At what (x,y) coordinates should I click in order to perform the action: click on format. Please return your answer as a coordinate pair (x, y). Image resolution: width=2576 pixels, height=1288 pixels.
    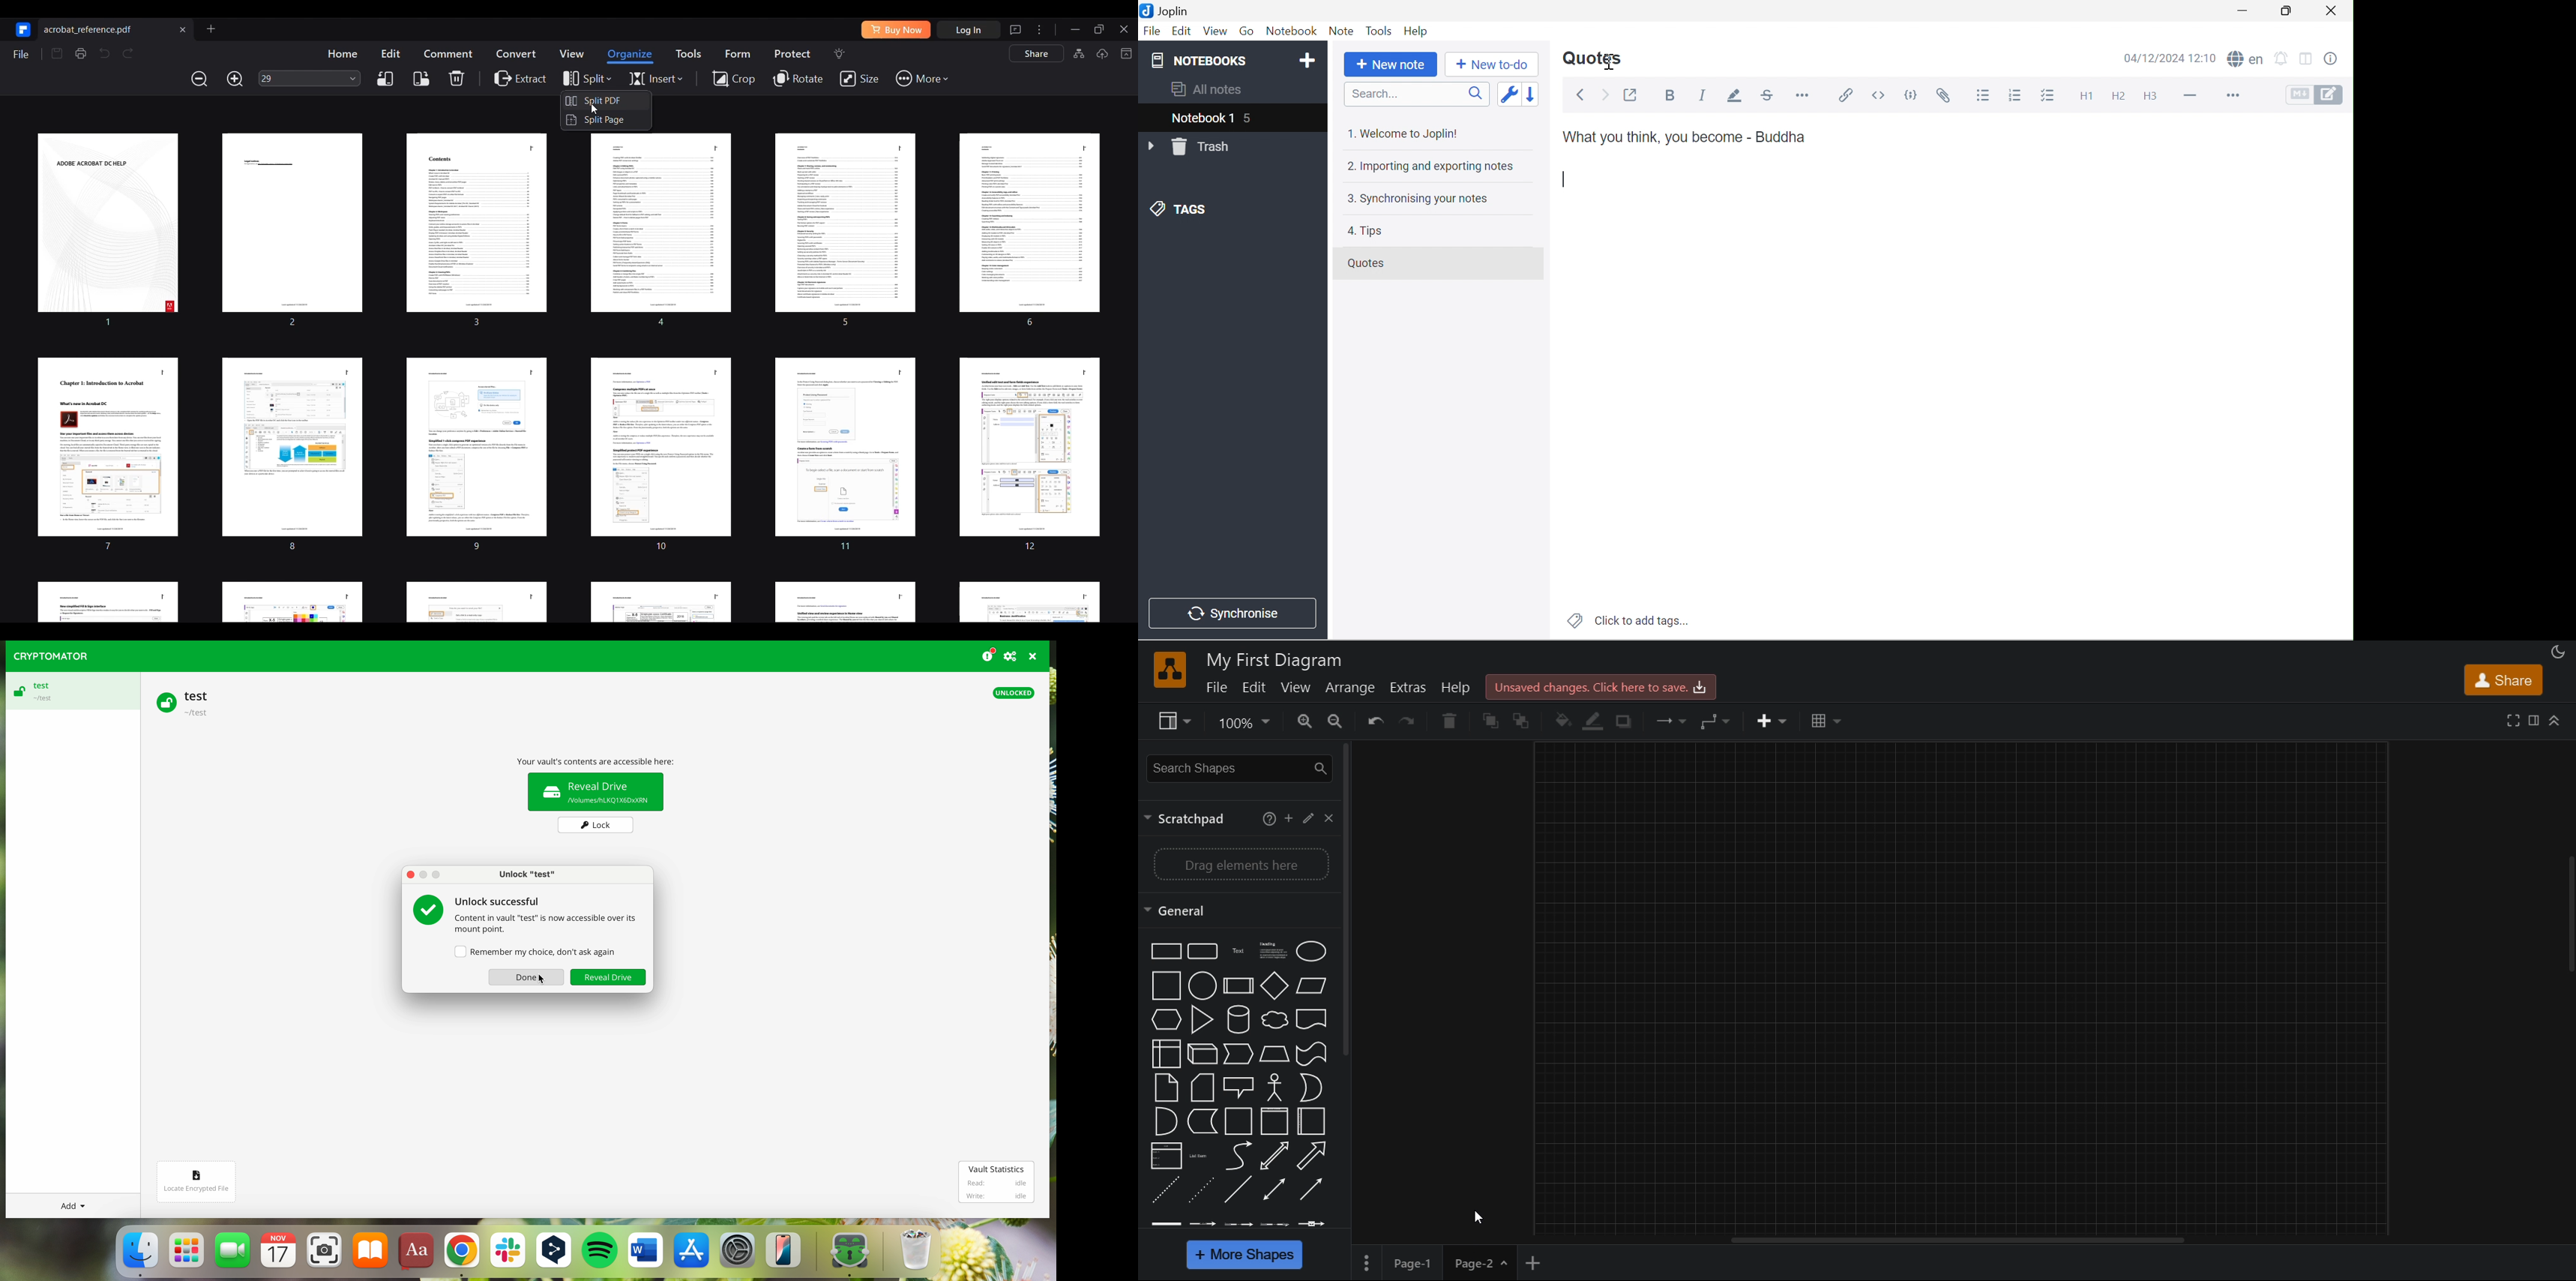
    Looking at the image, I should click on (2531, 721).